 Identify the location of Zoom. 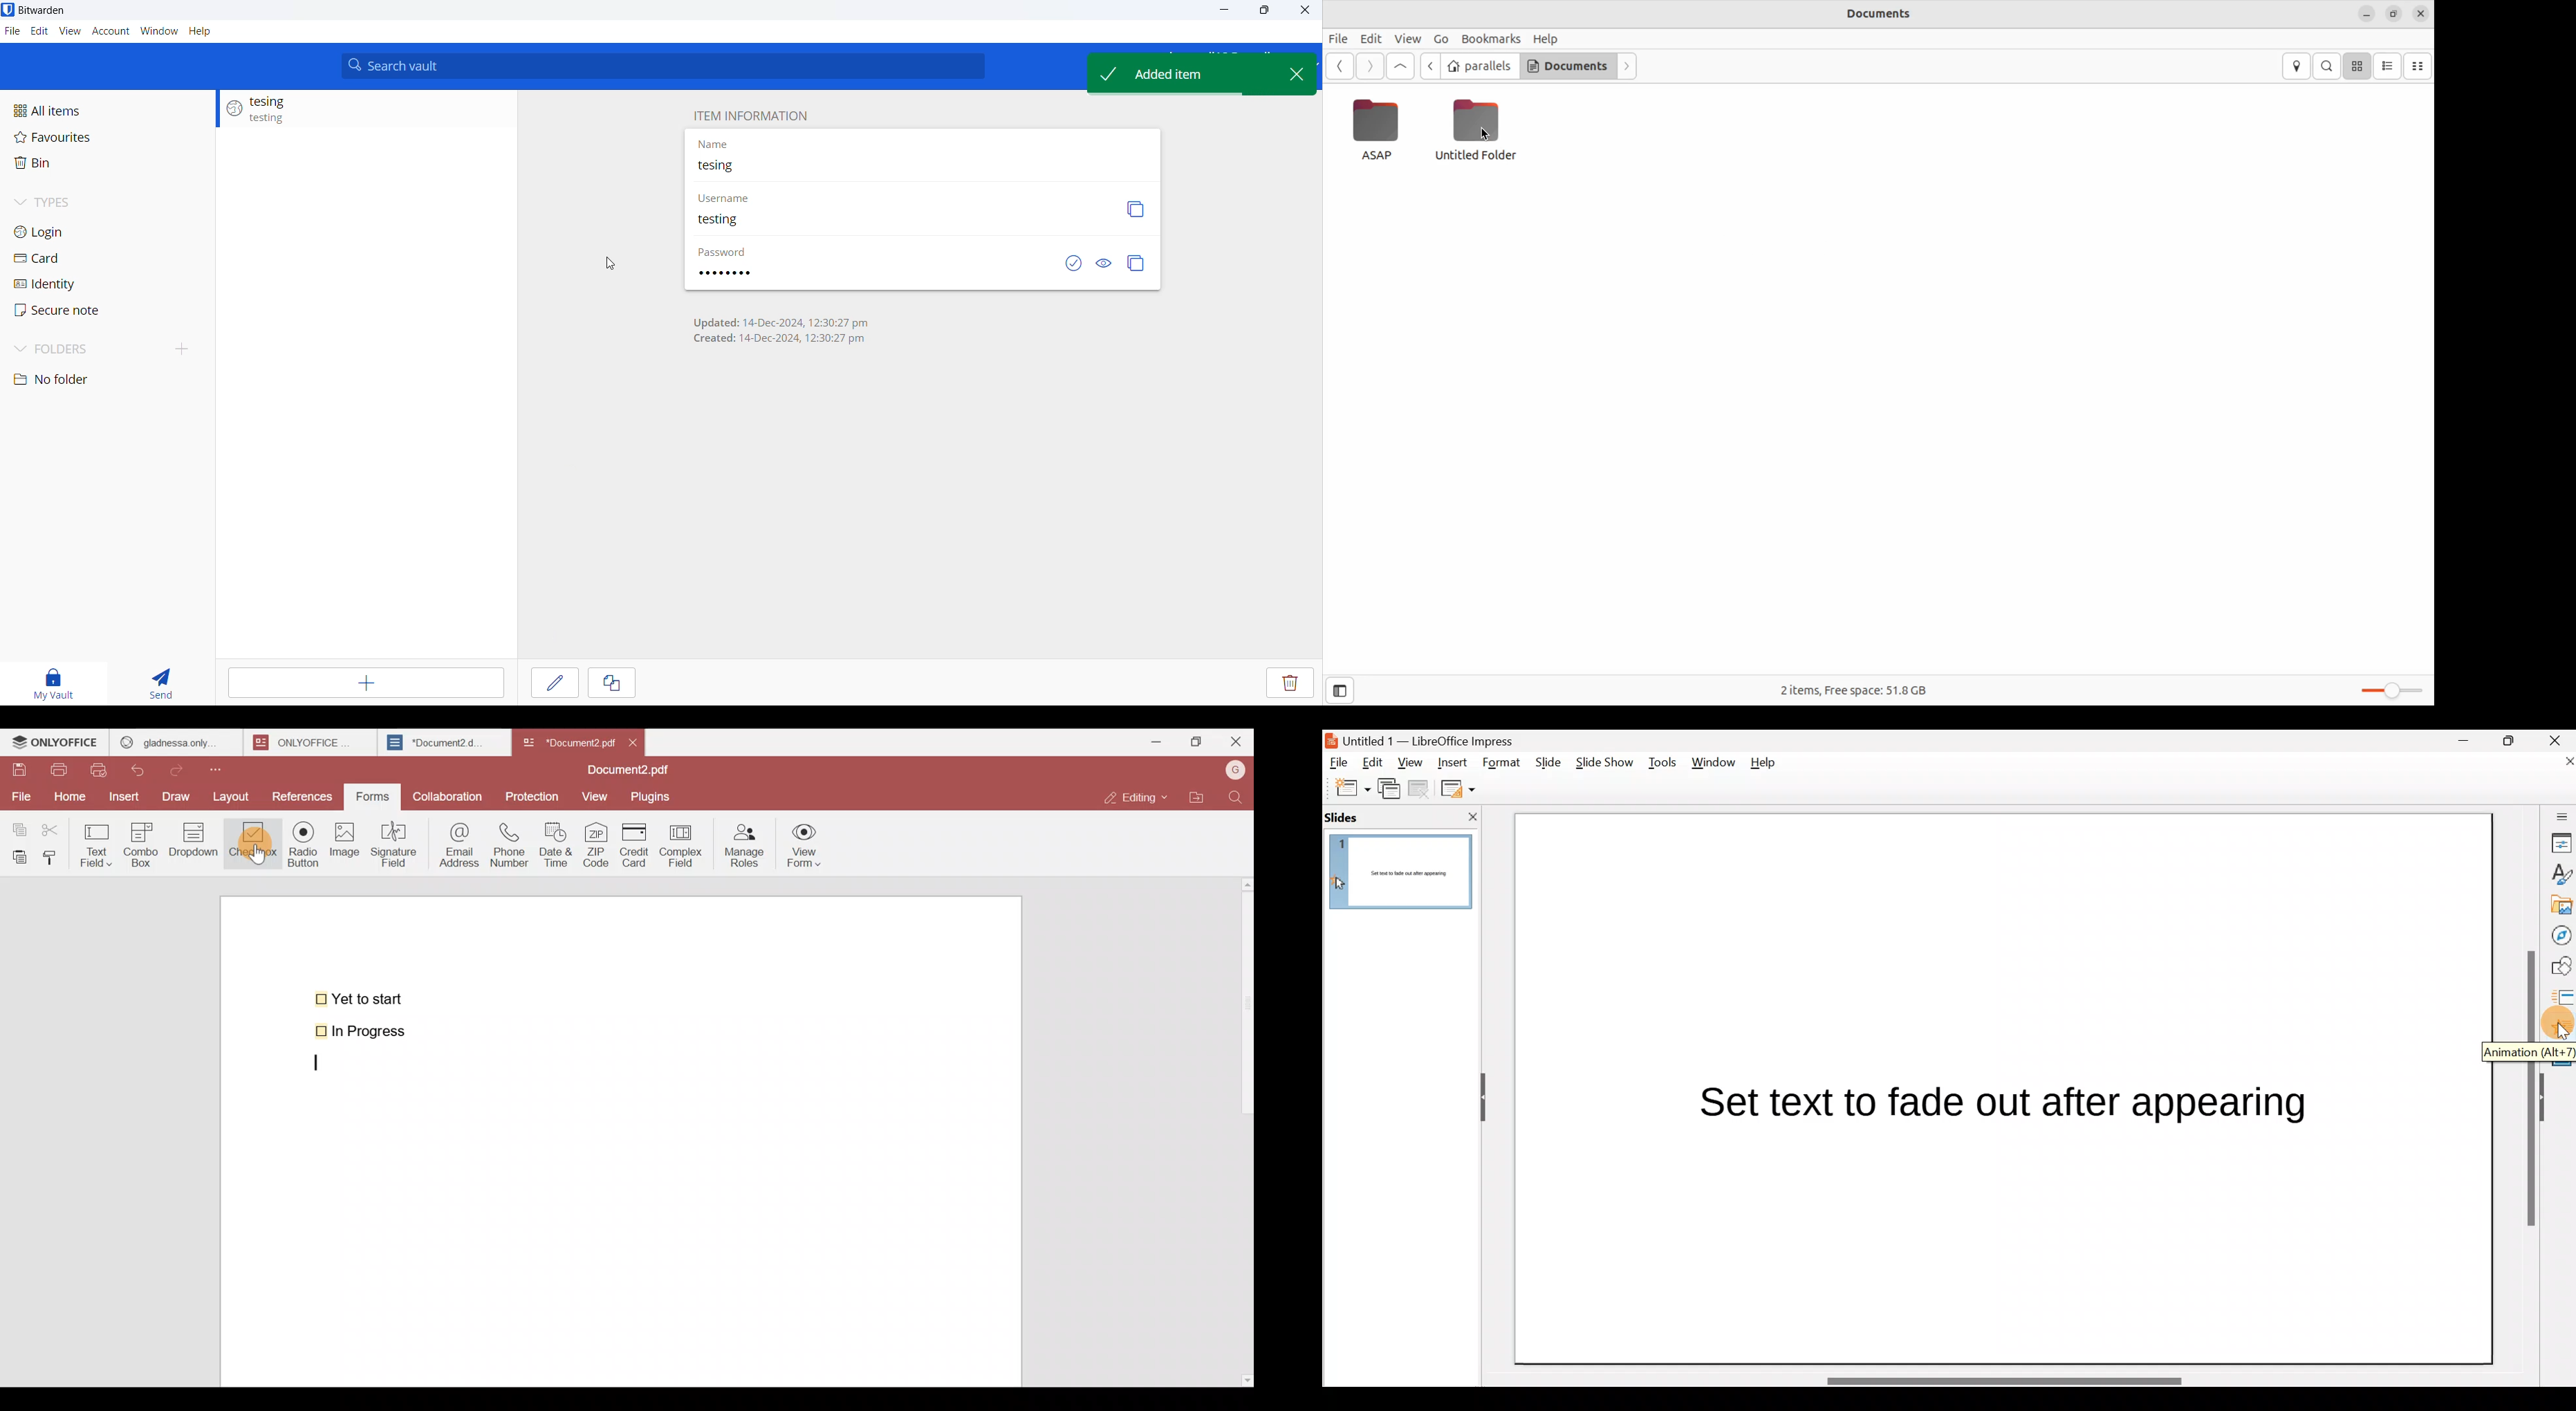
(2393, 689).